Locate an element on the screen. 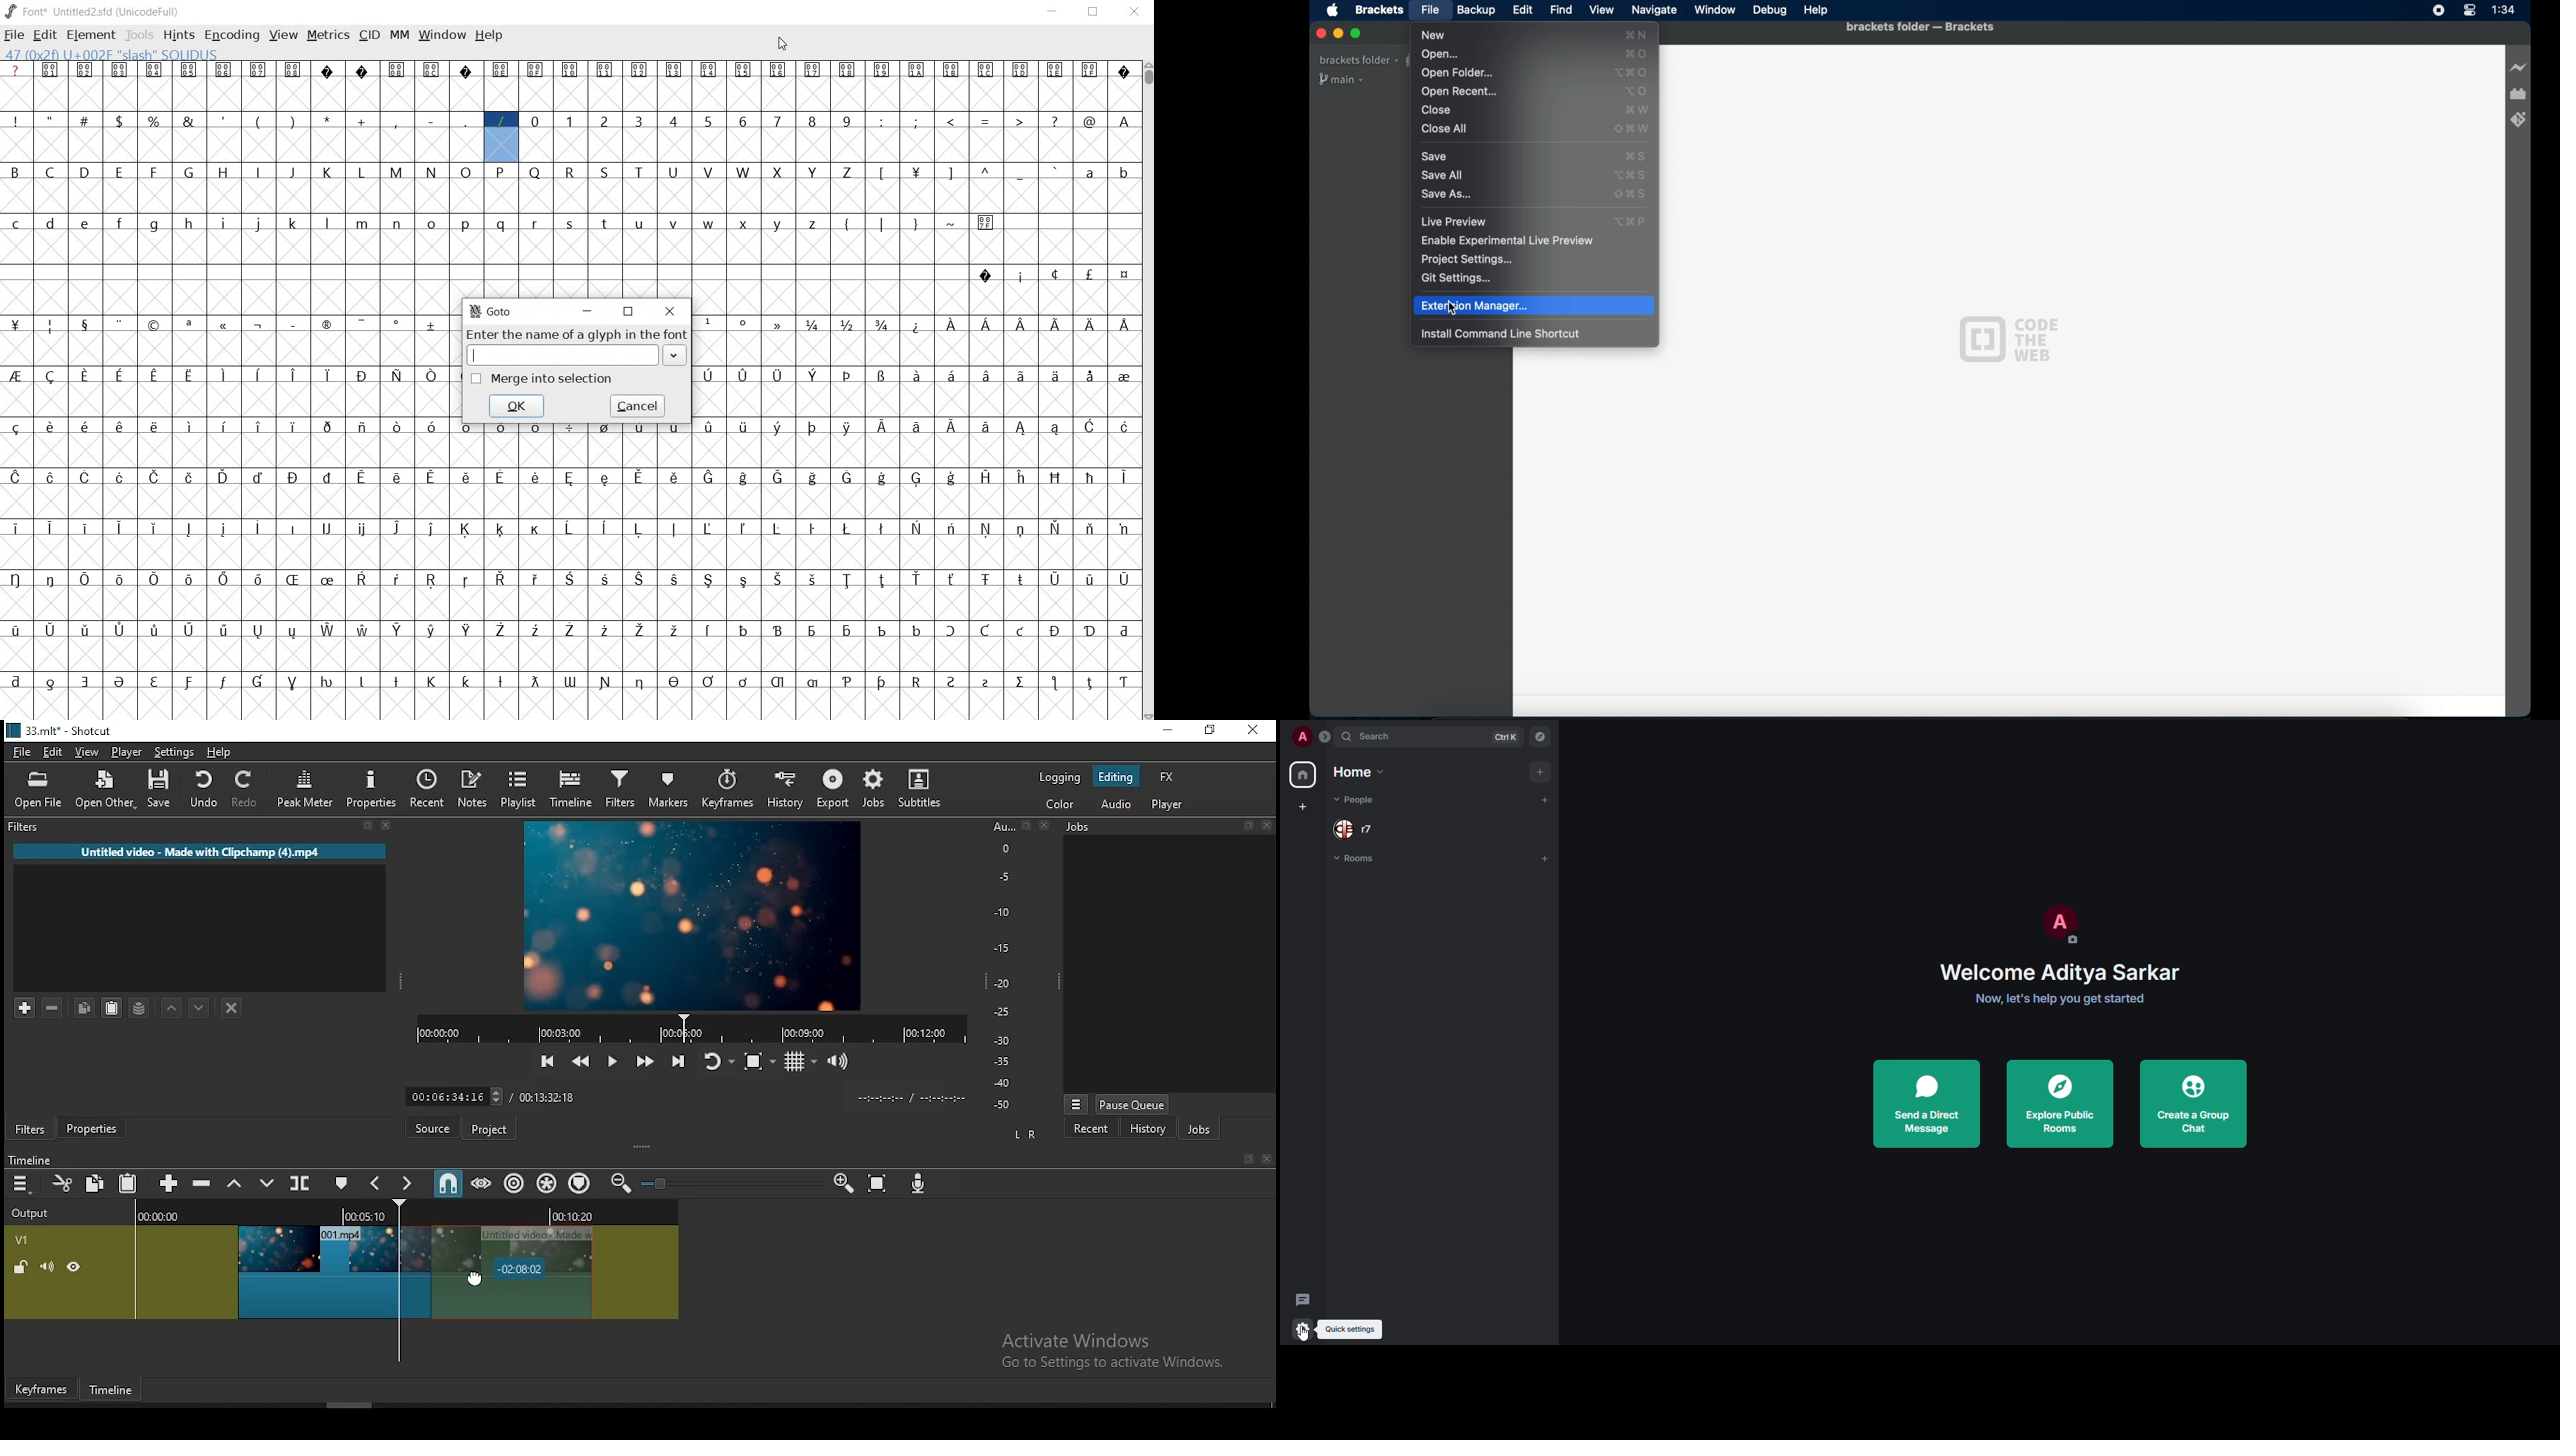 This screenshot has width=2576, height=1456. glyph is located at coordinates (431, 172).